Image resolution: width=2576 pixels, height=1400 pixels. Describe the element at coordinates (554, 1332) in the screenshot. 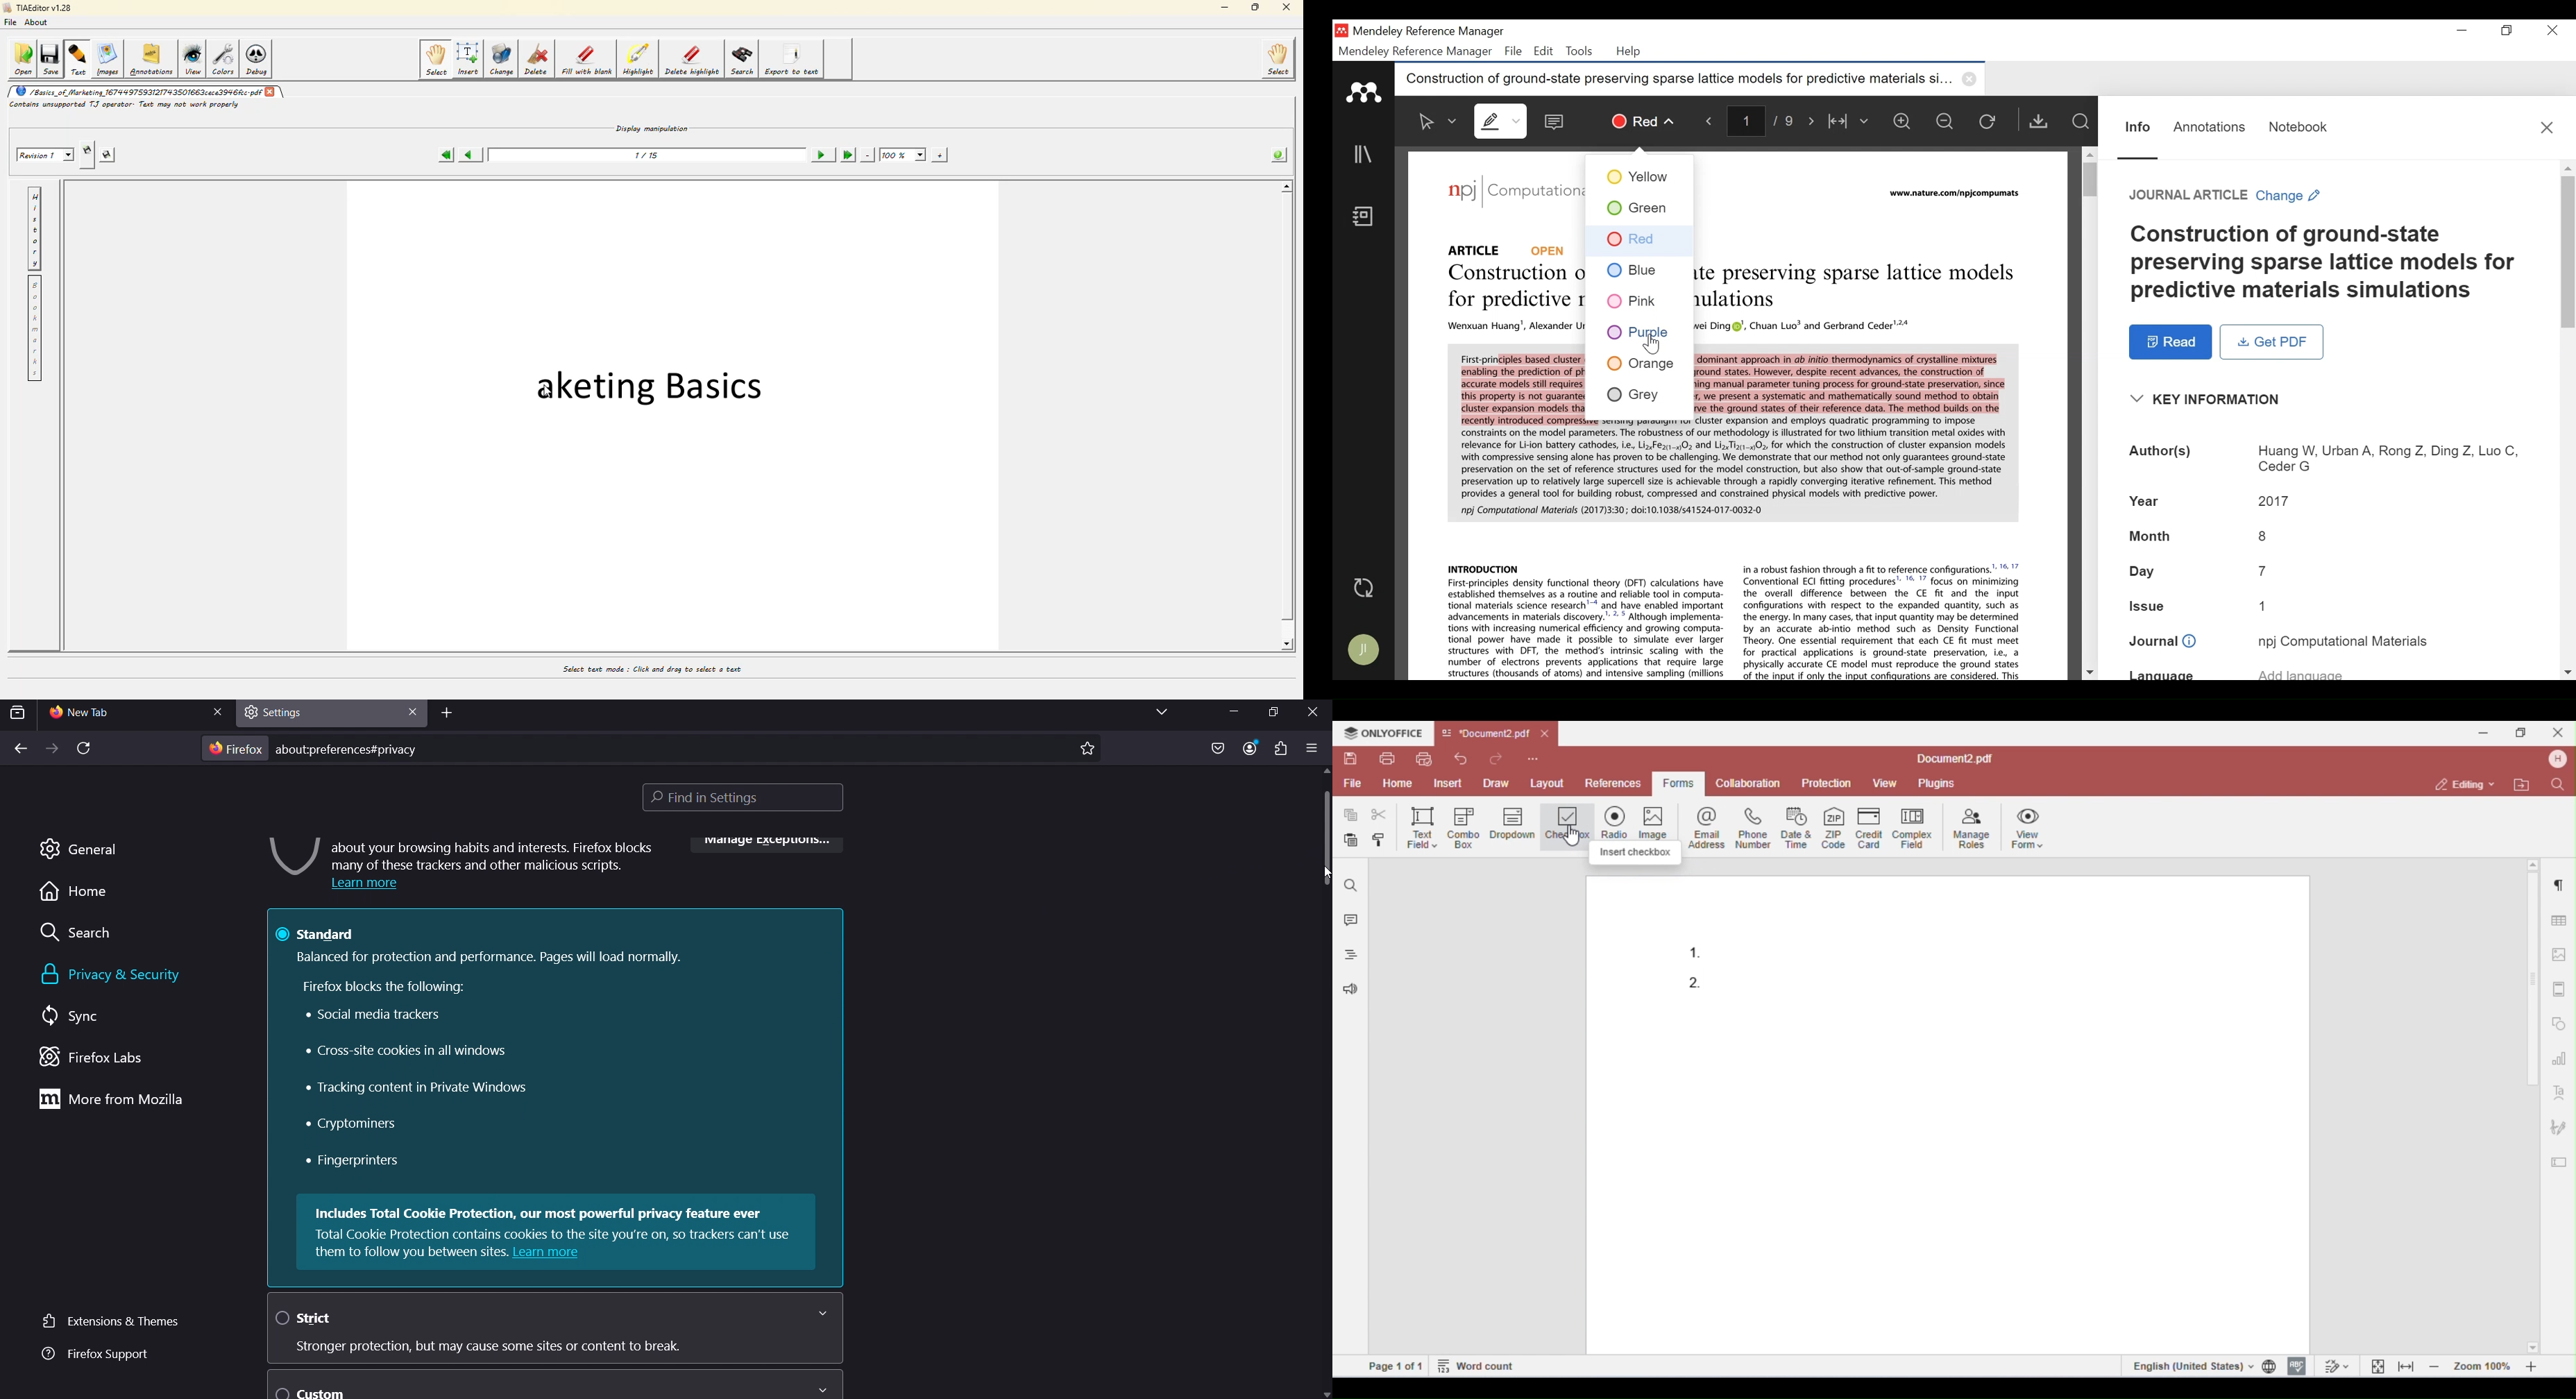

I see `O strict
Stronger protection, but may cause some sites or content to break.` at that location.